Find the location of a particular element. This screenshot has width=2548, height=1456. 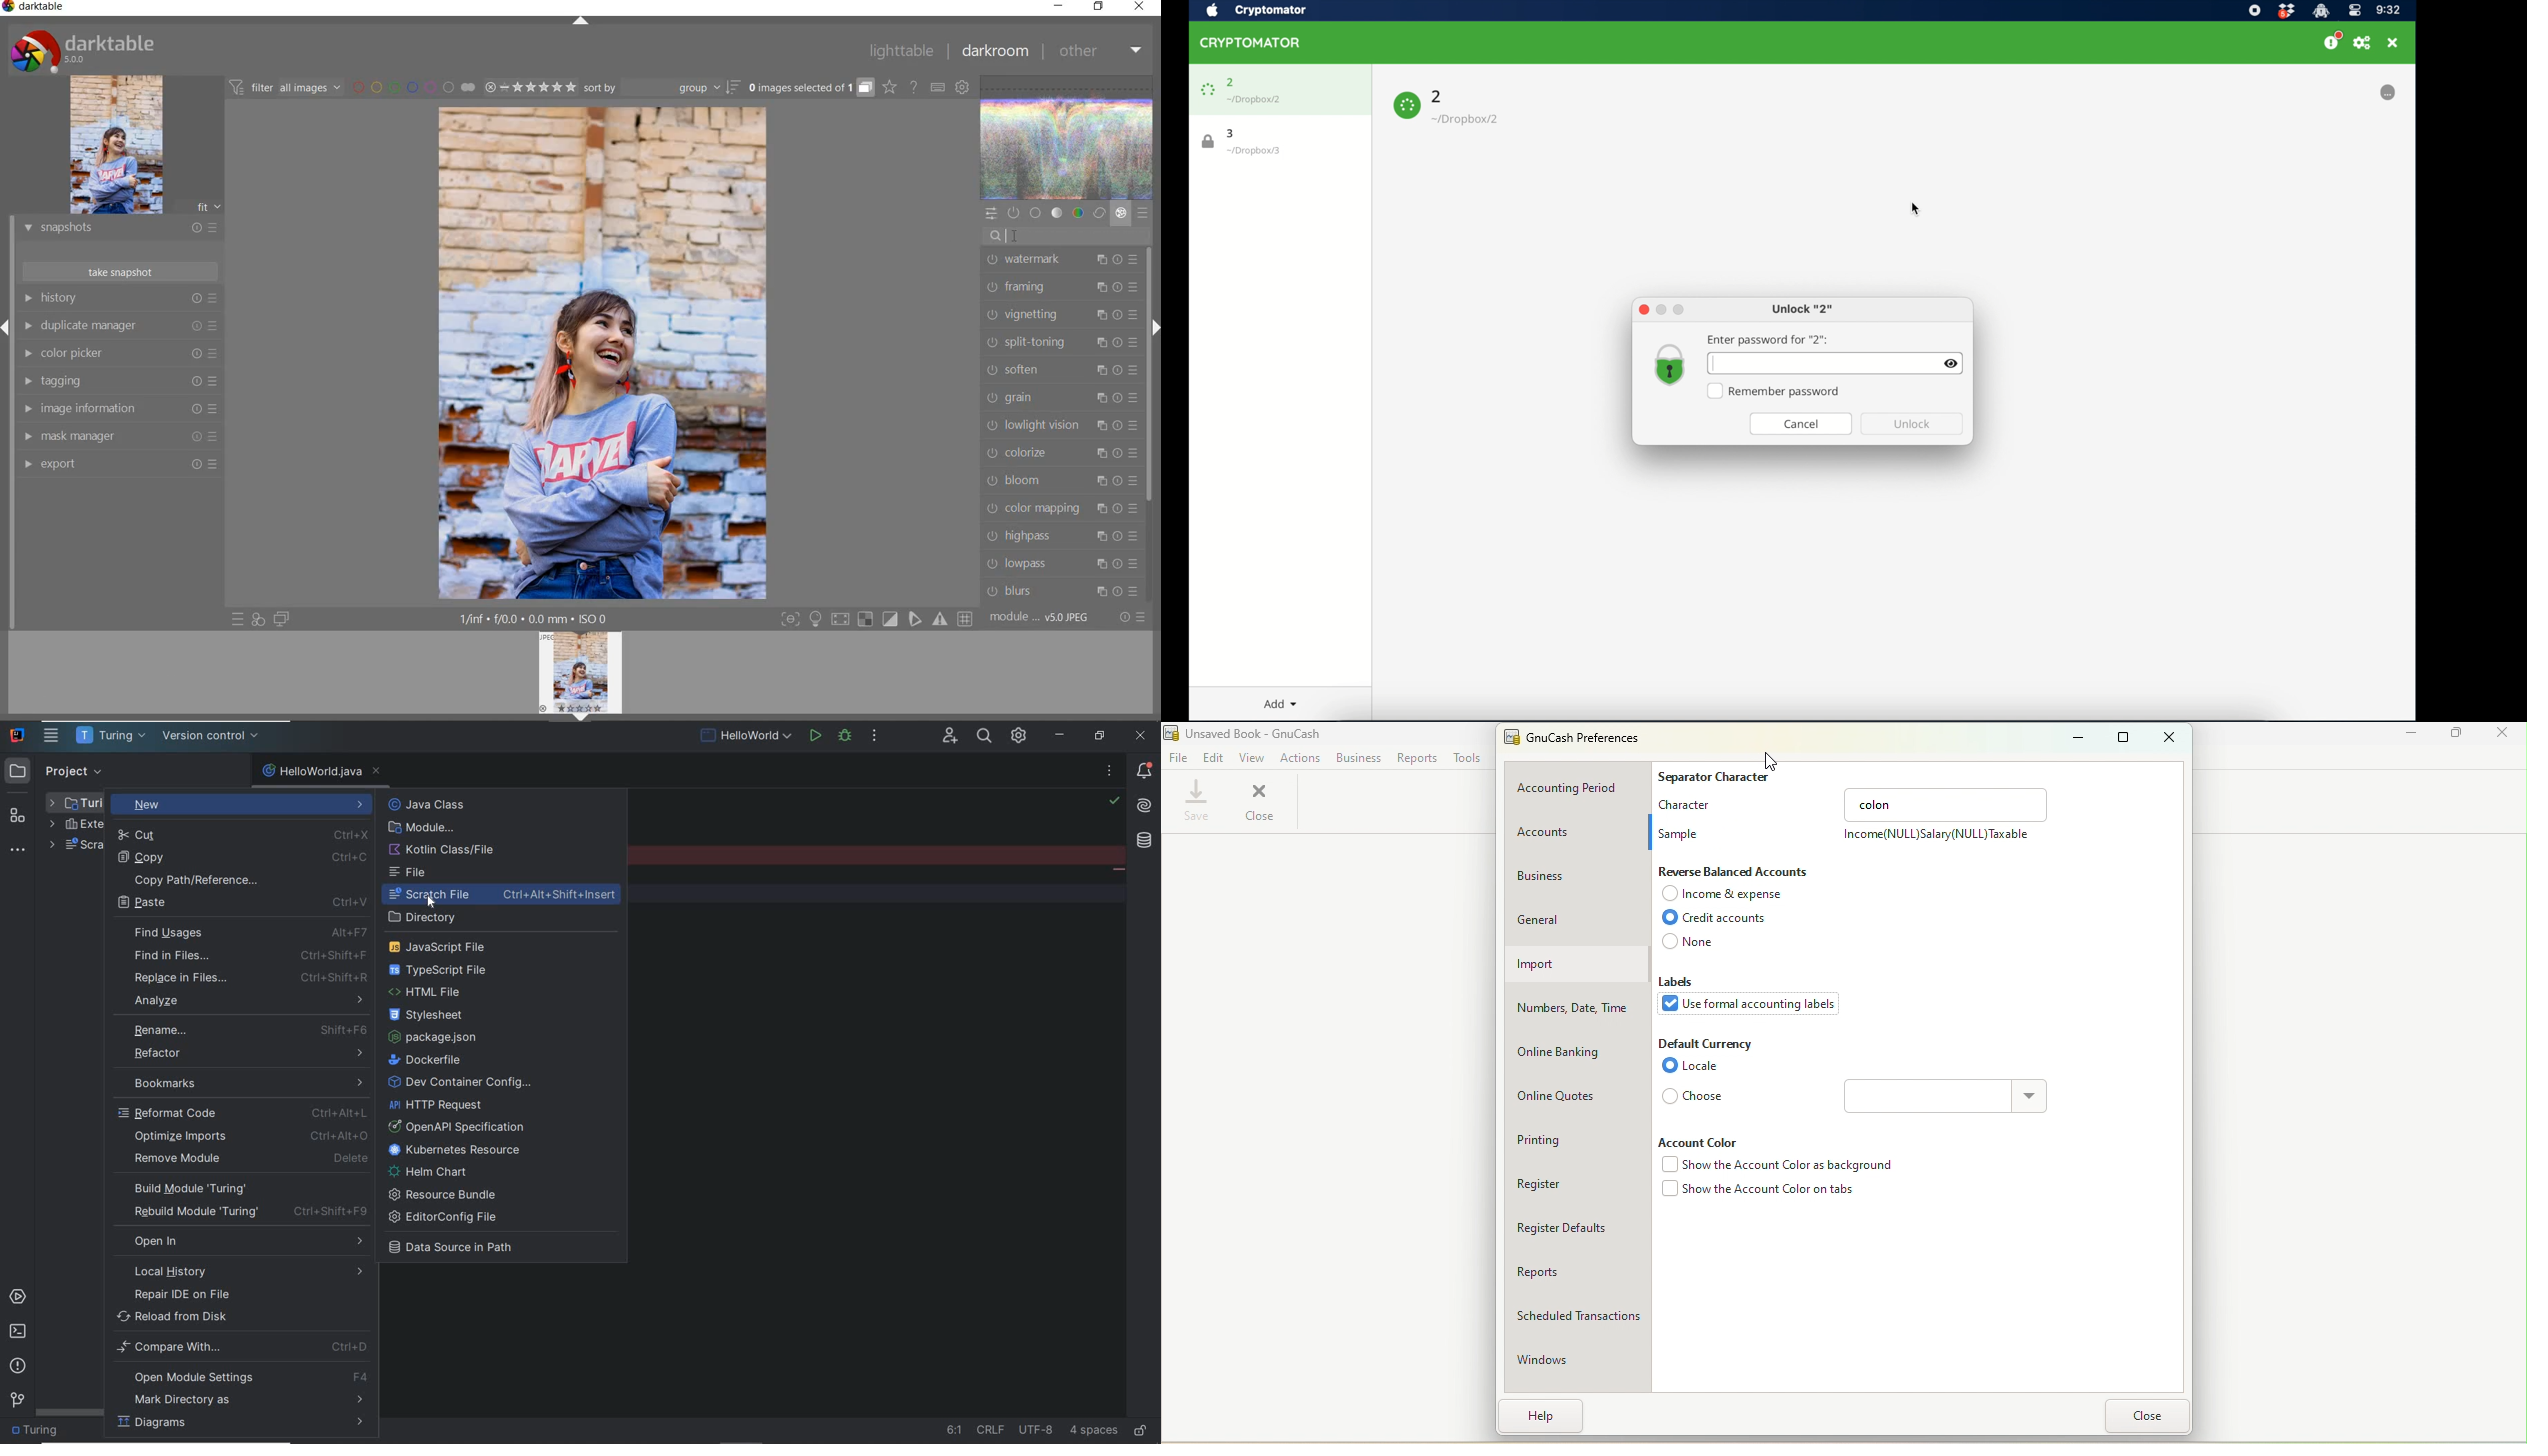

close is located at coordinates (1140, 8).